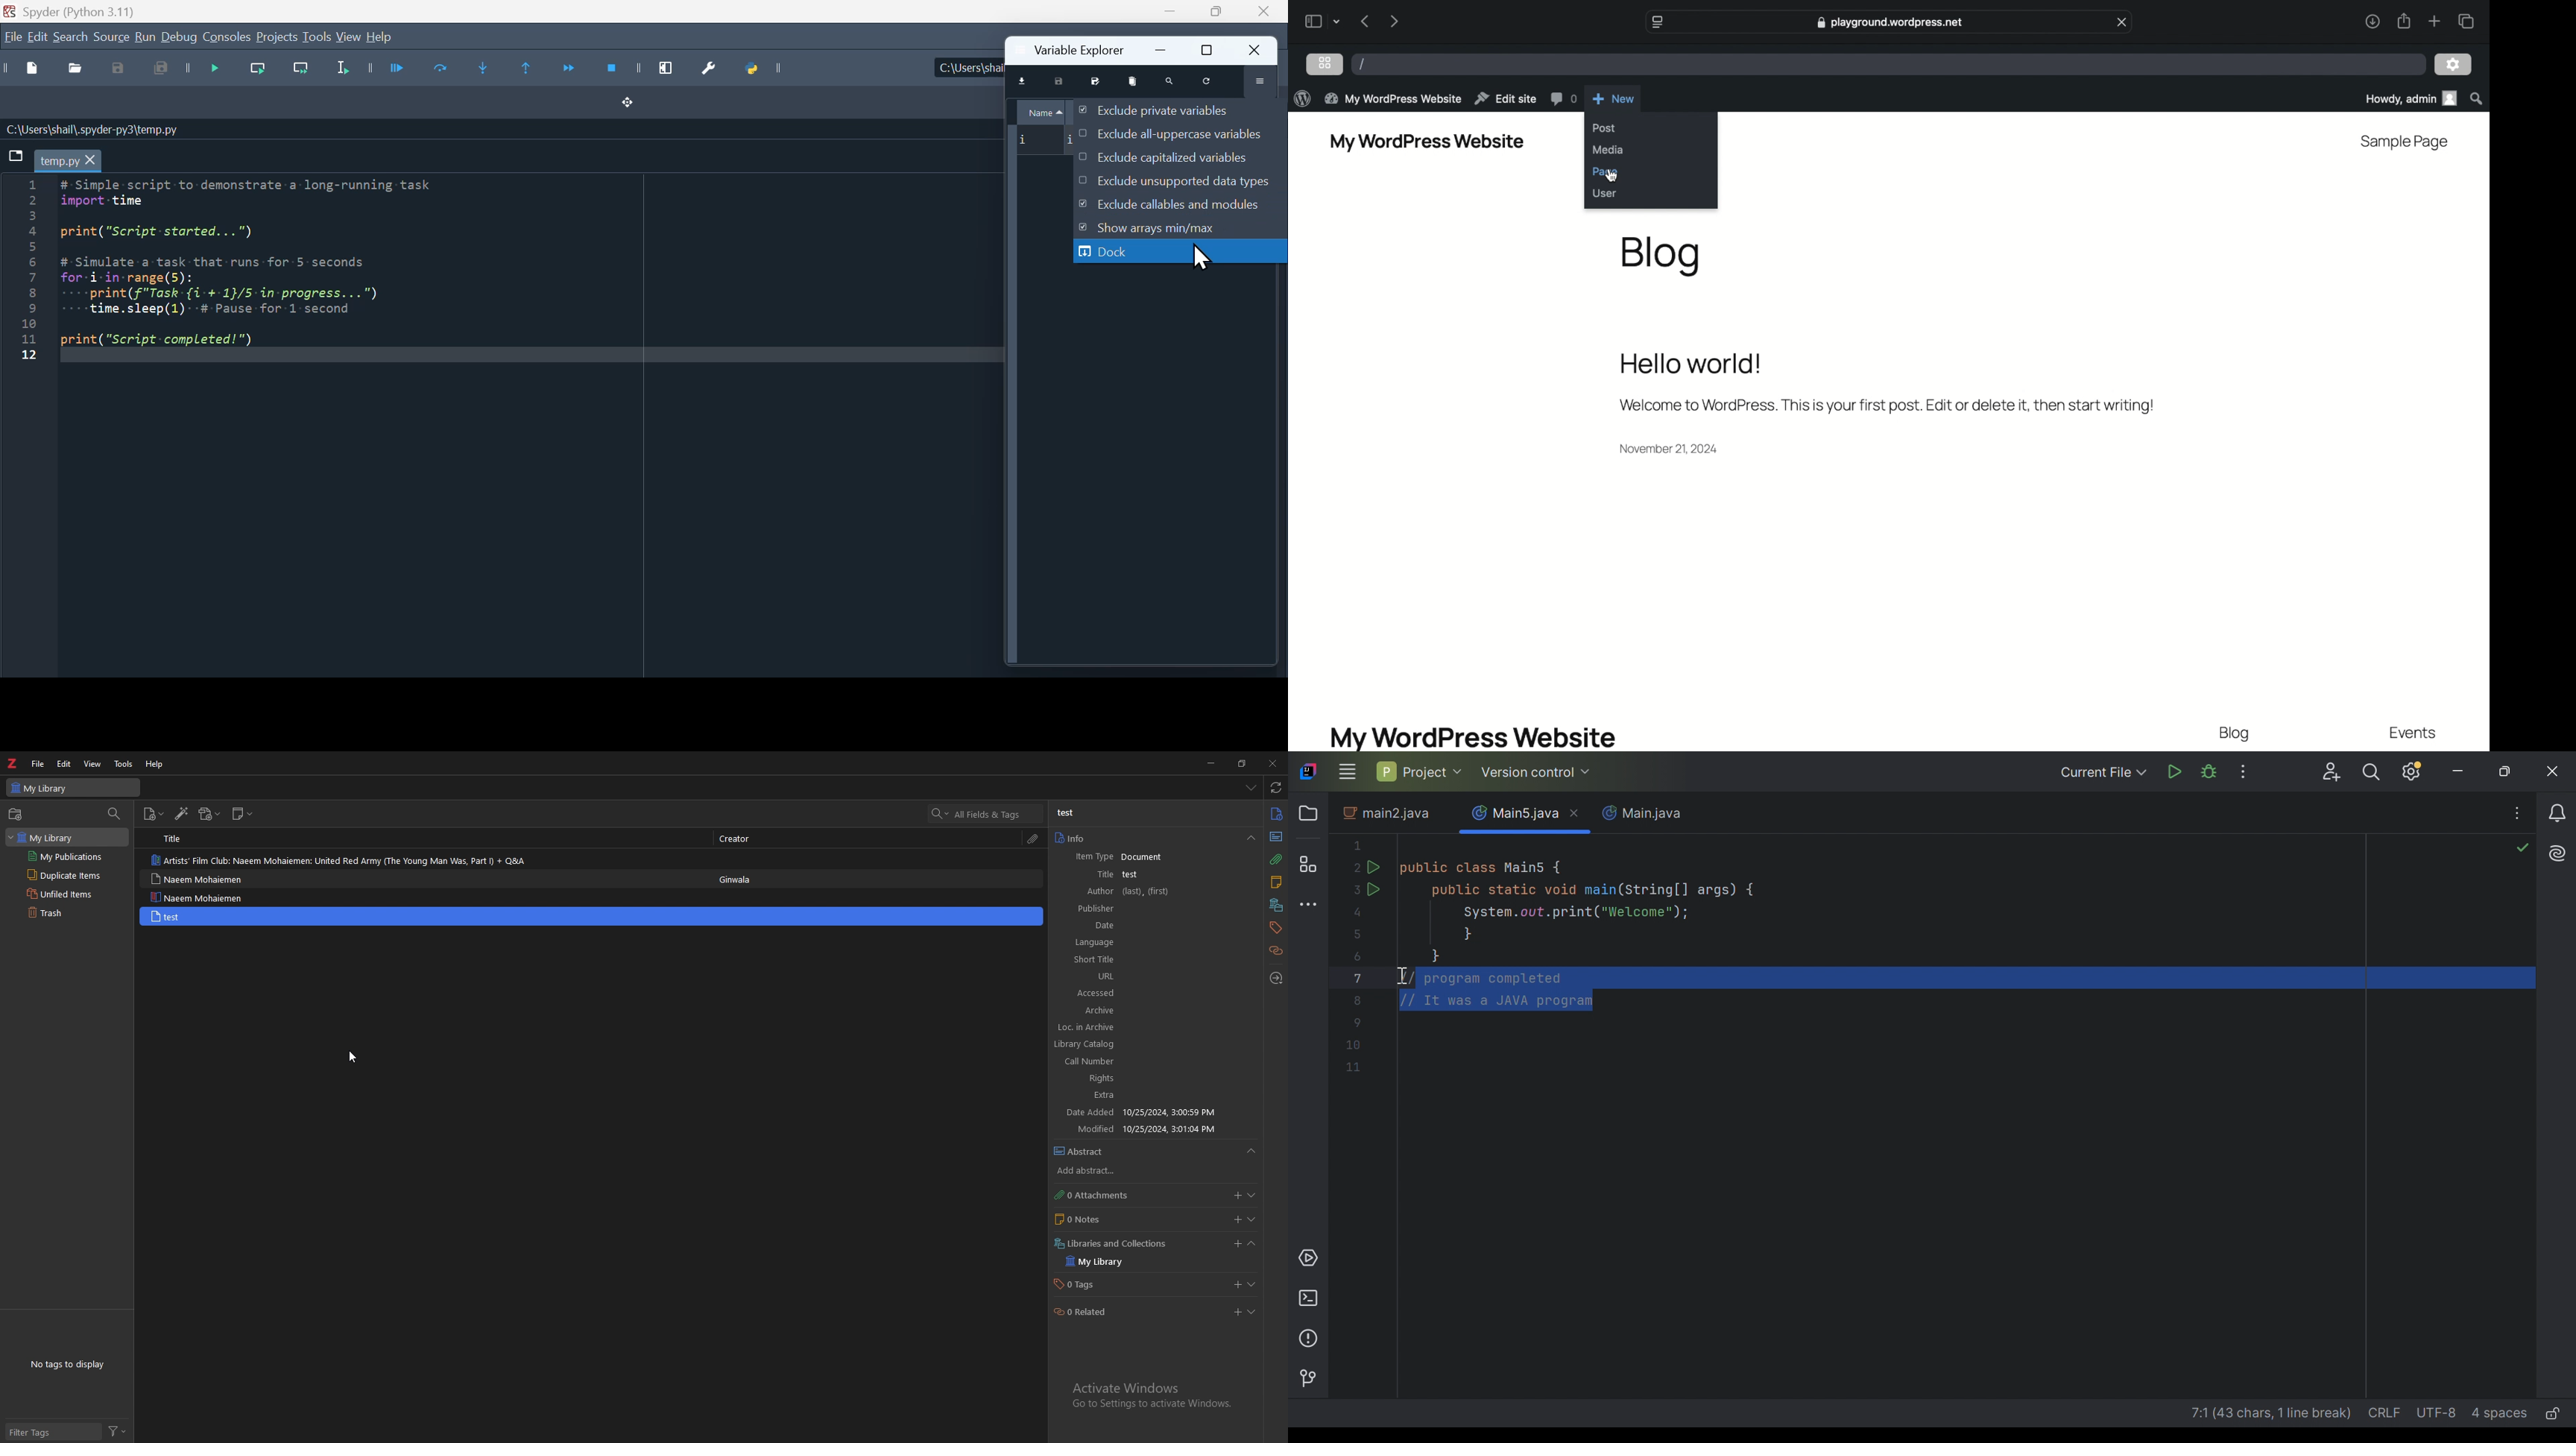  What do you see at coordinates (36, 1432) in the screenshot?
I see `Filter tag` at bounding box center [36, 1432].